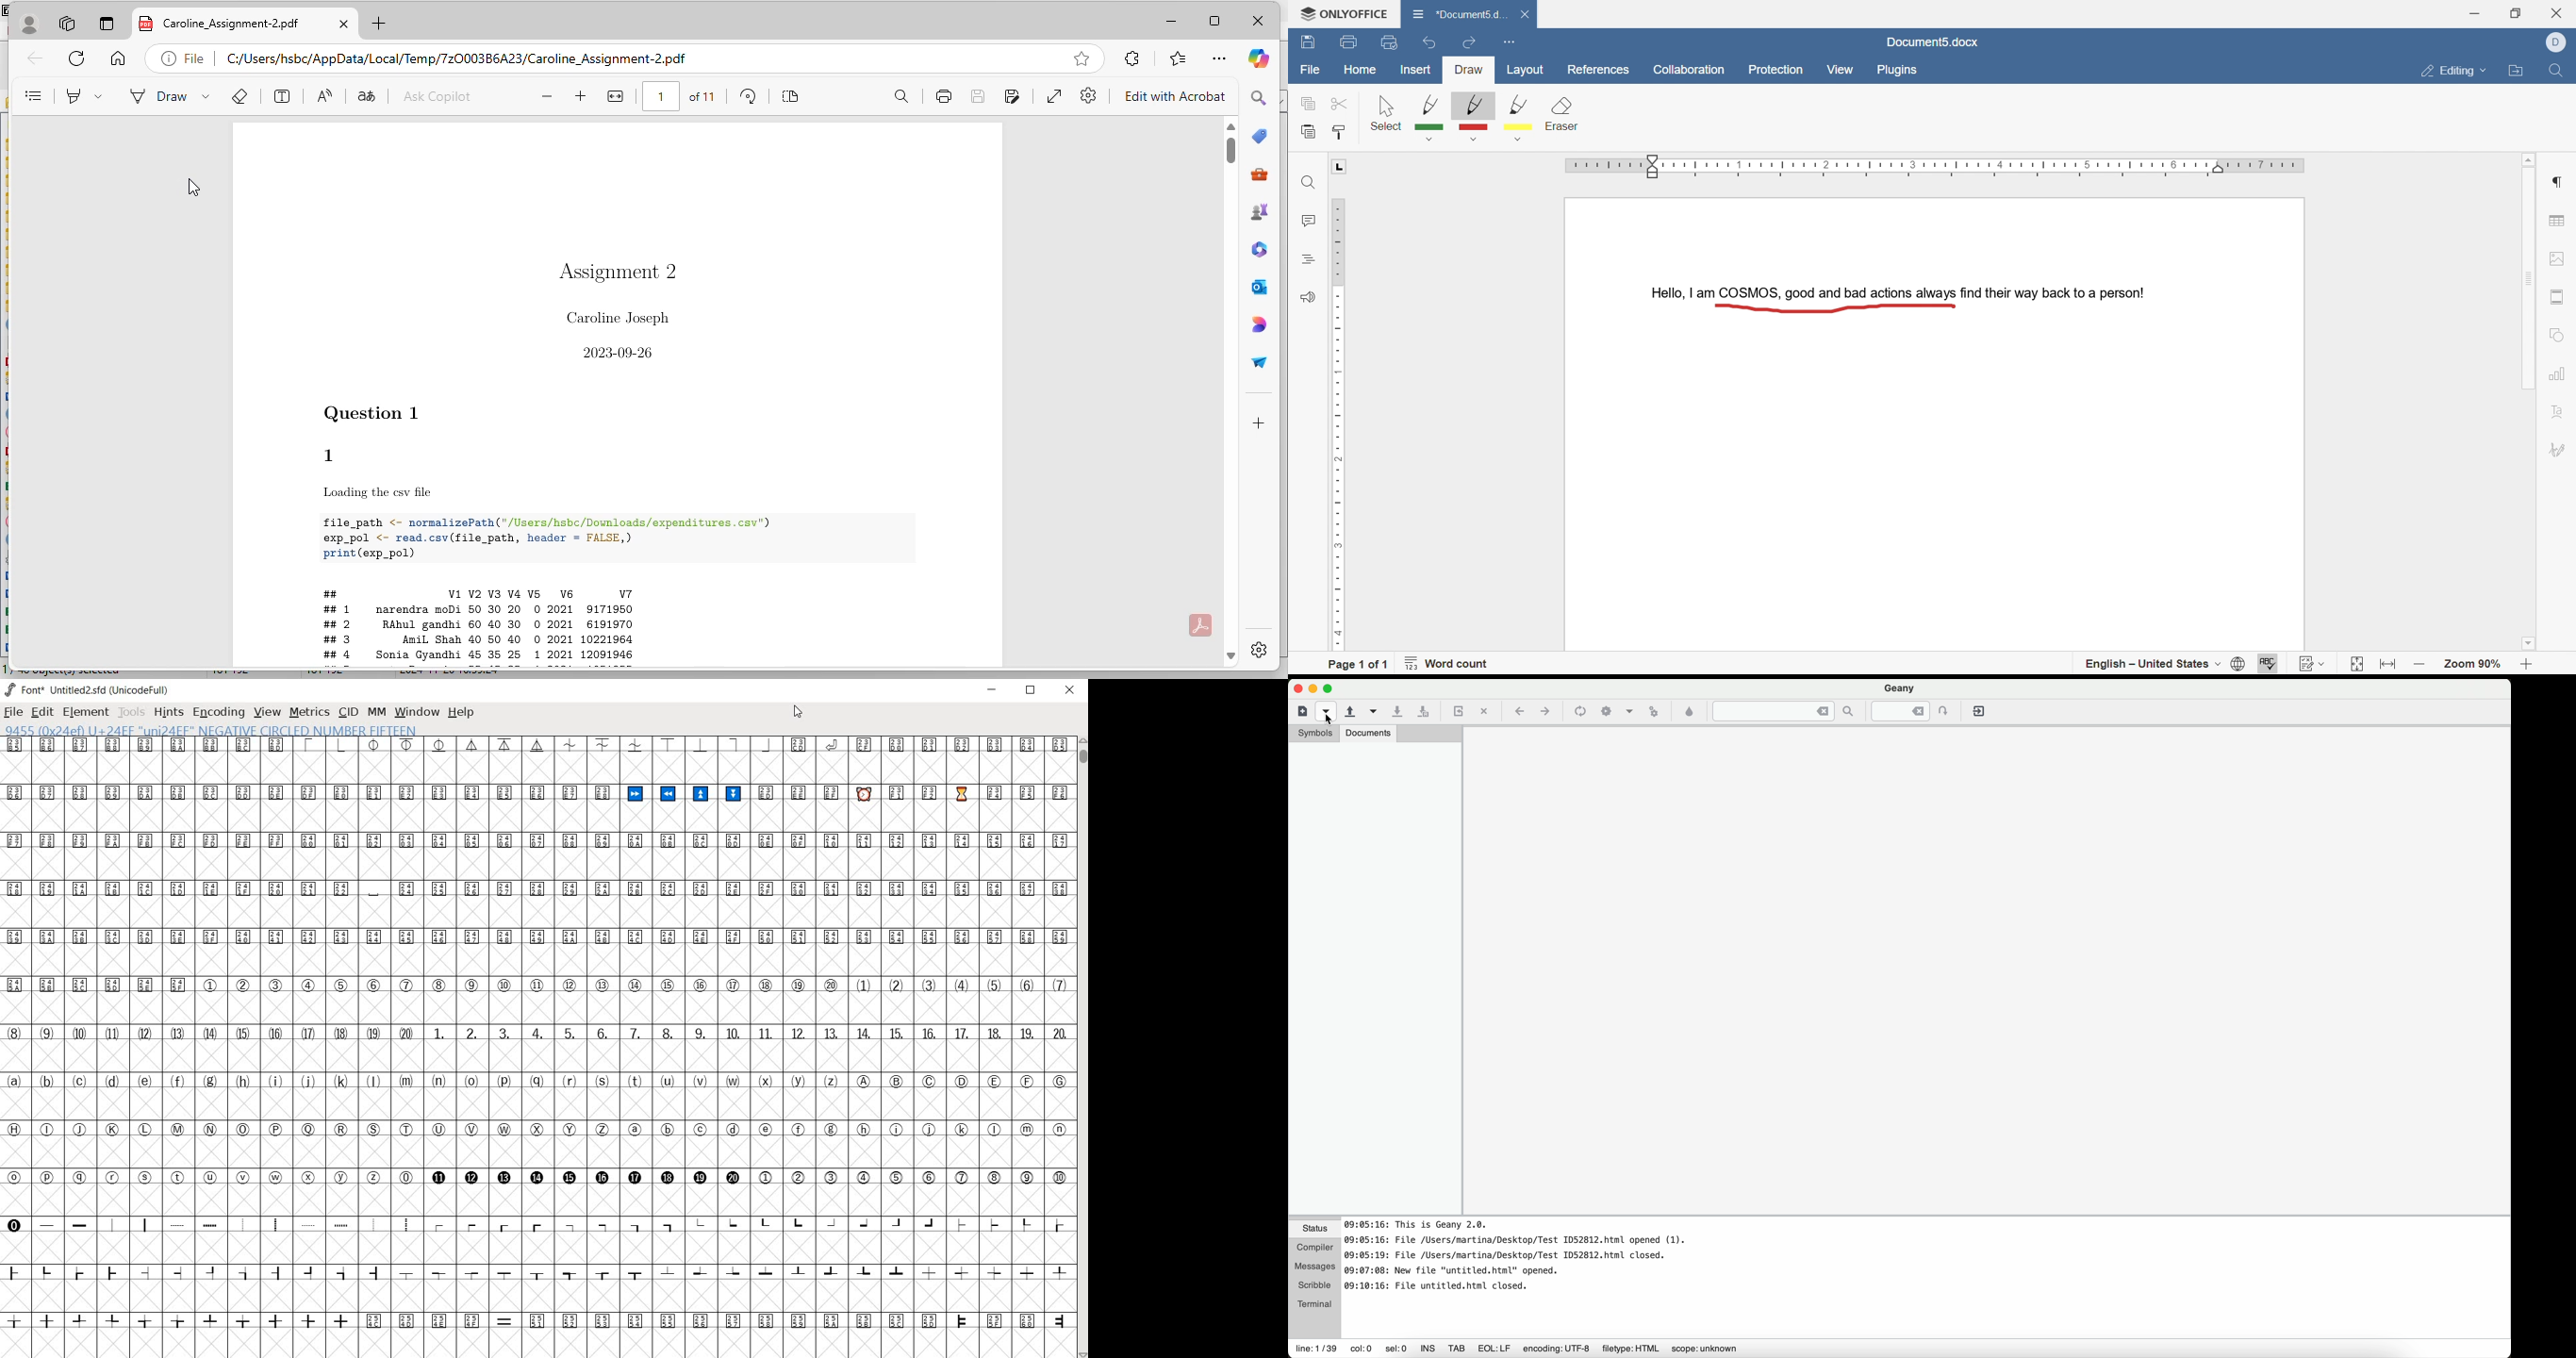  I want to click on clear, so click(1564, 116).